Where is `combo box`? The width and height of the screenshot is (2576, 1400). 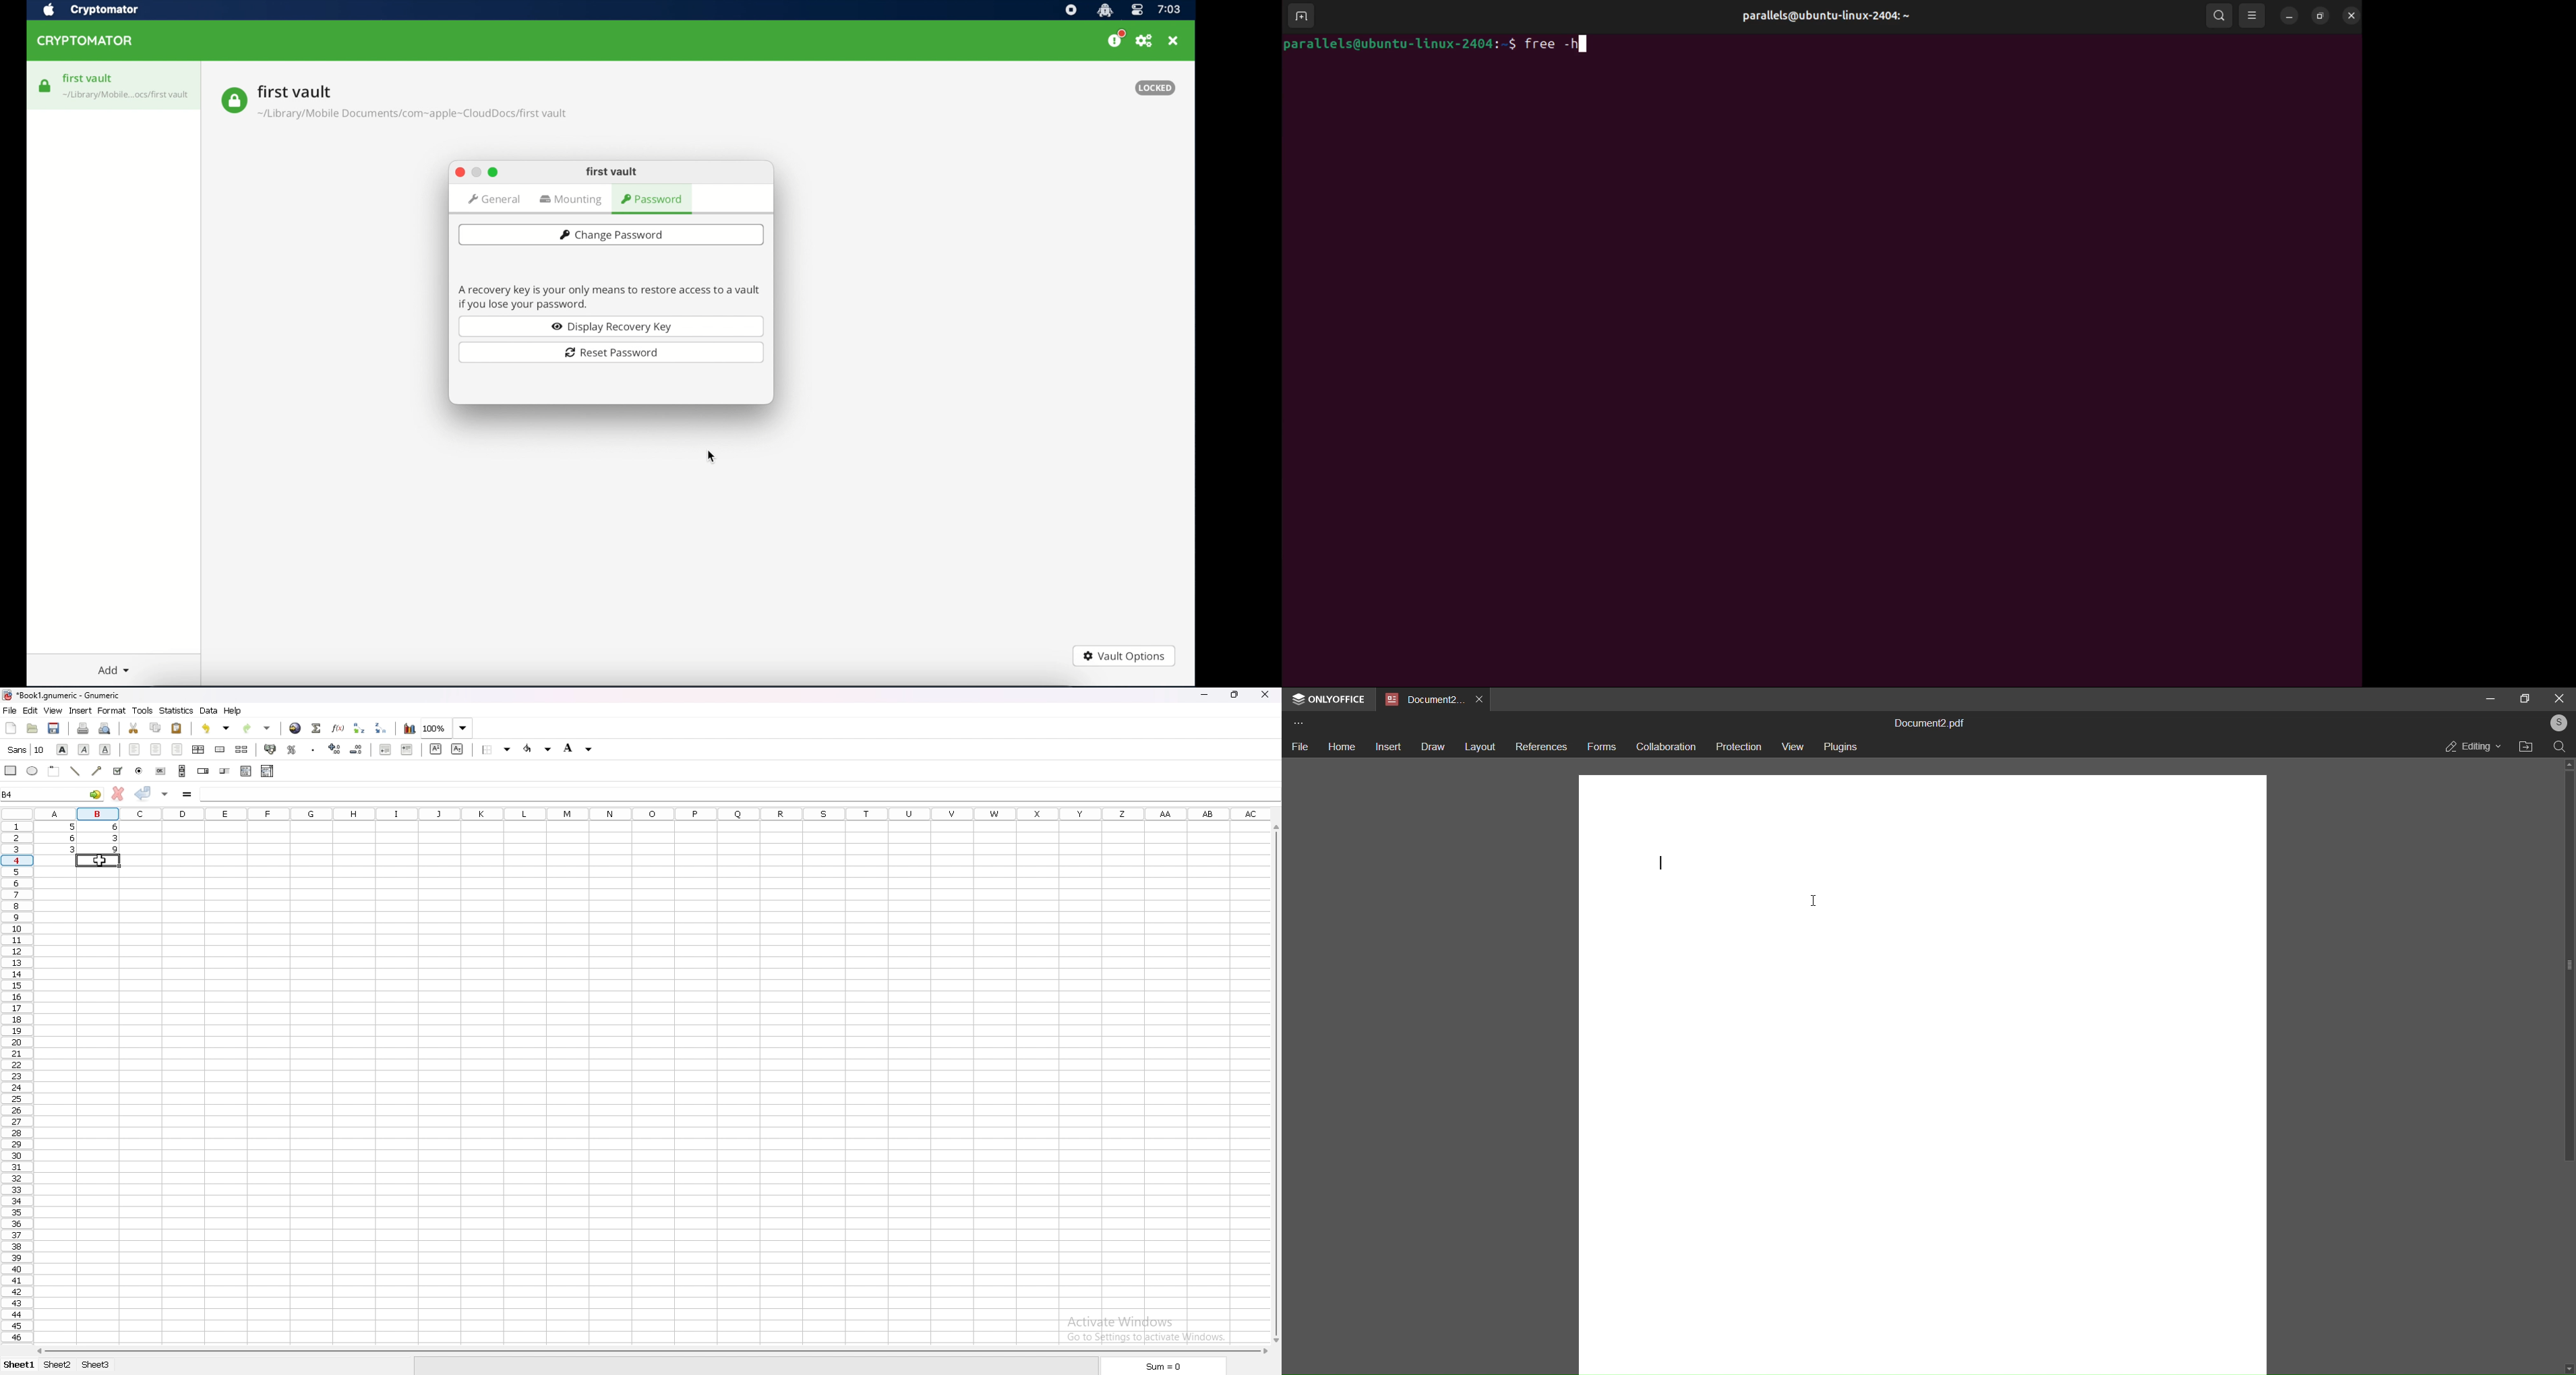
combo box is located at coordinates (268, 770).